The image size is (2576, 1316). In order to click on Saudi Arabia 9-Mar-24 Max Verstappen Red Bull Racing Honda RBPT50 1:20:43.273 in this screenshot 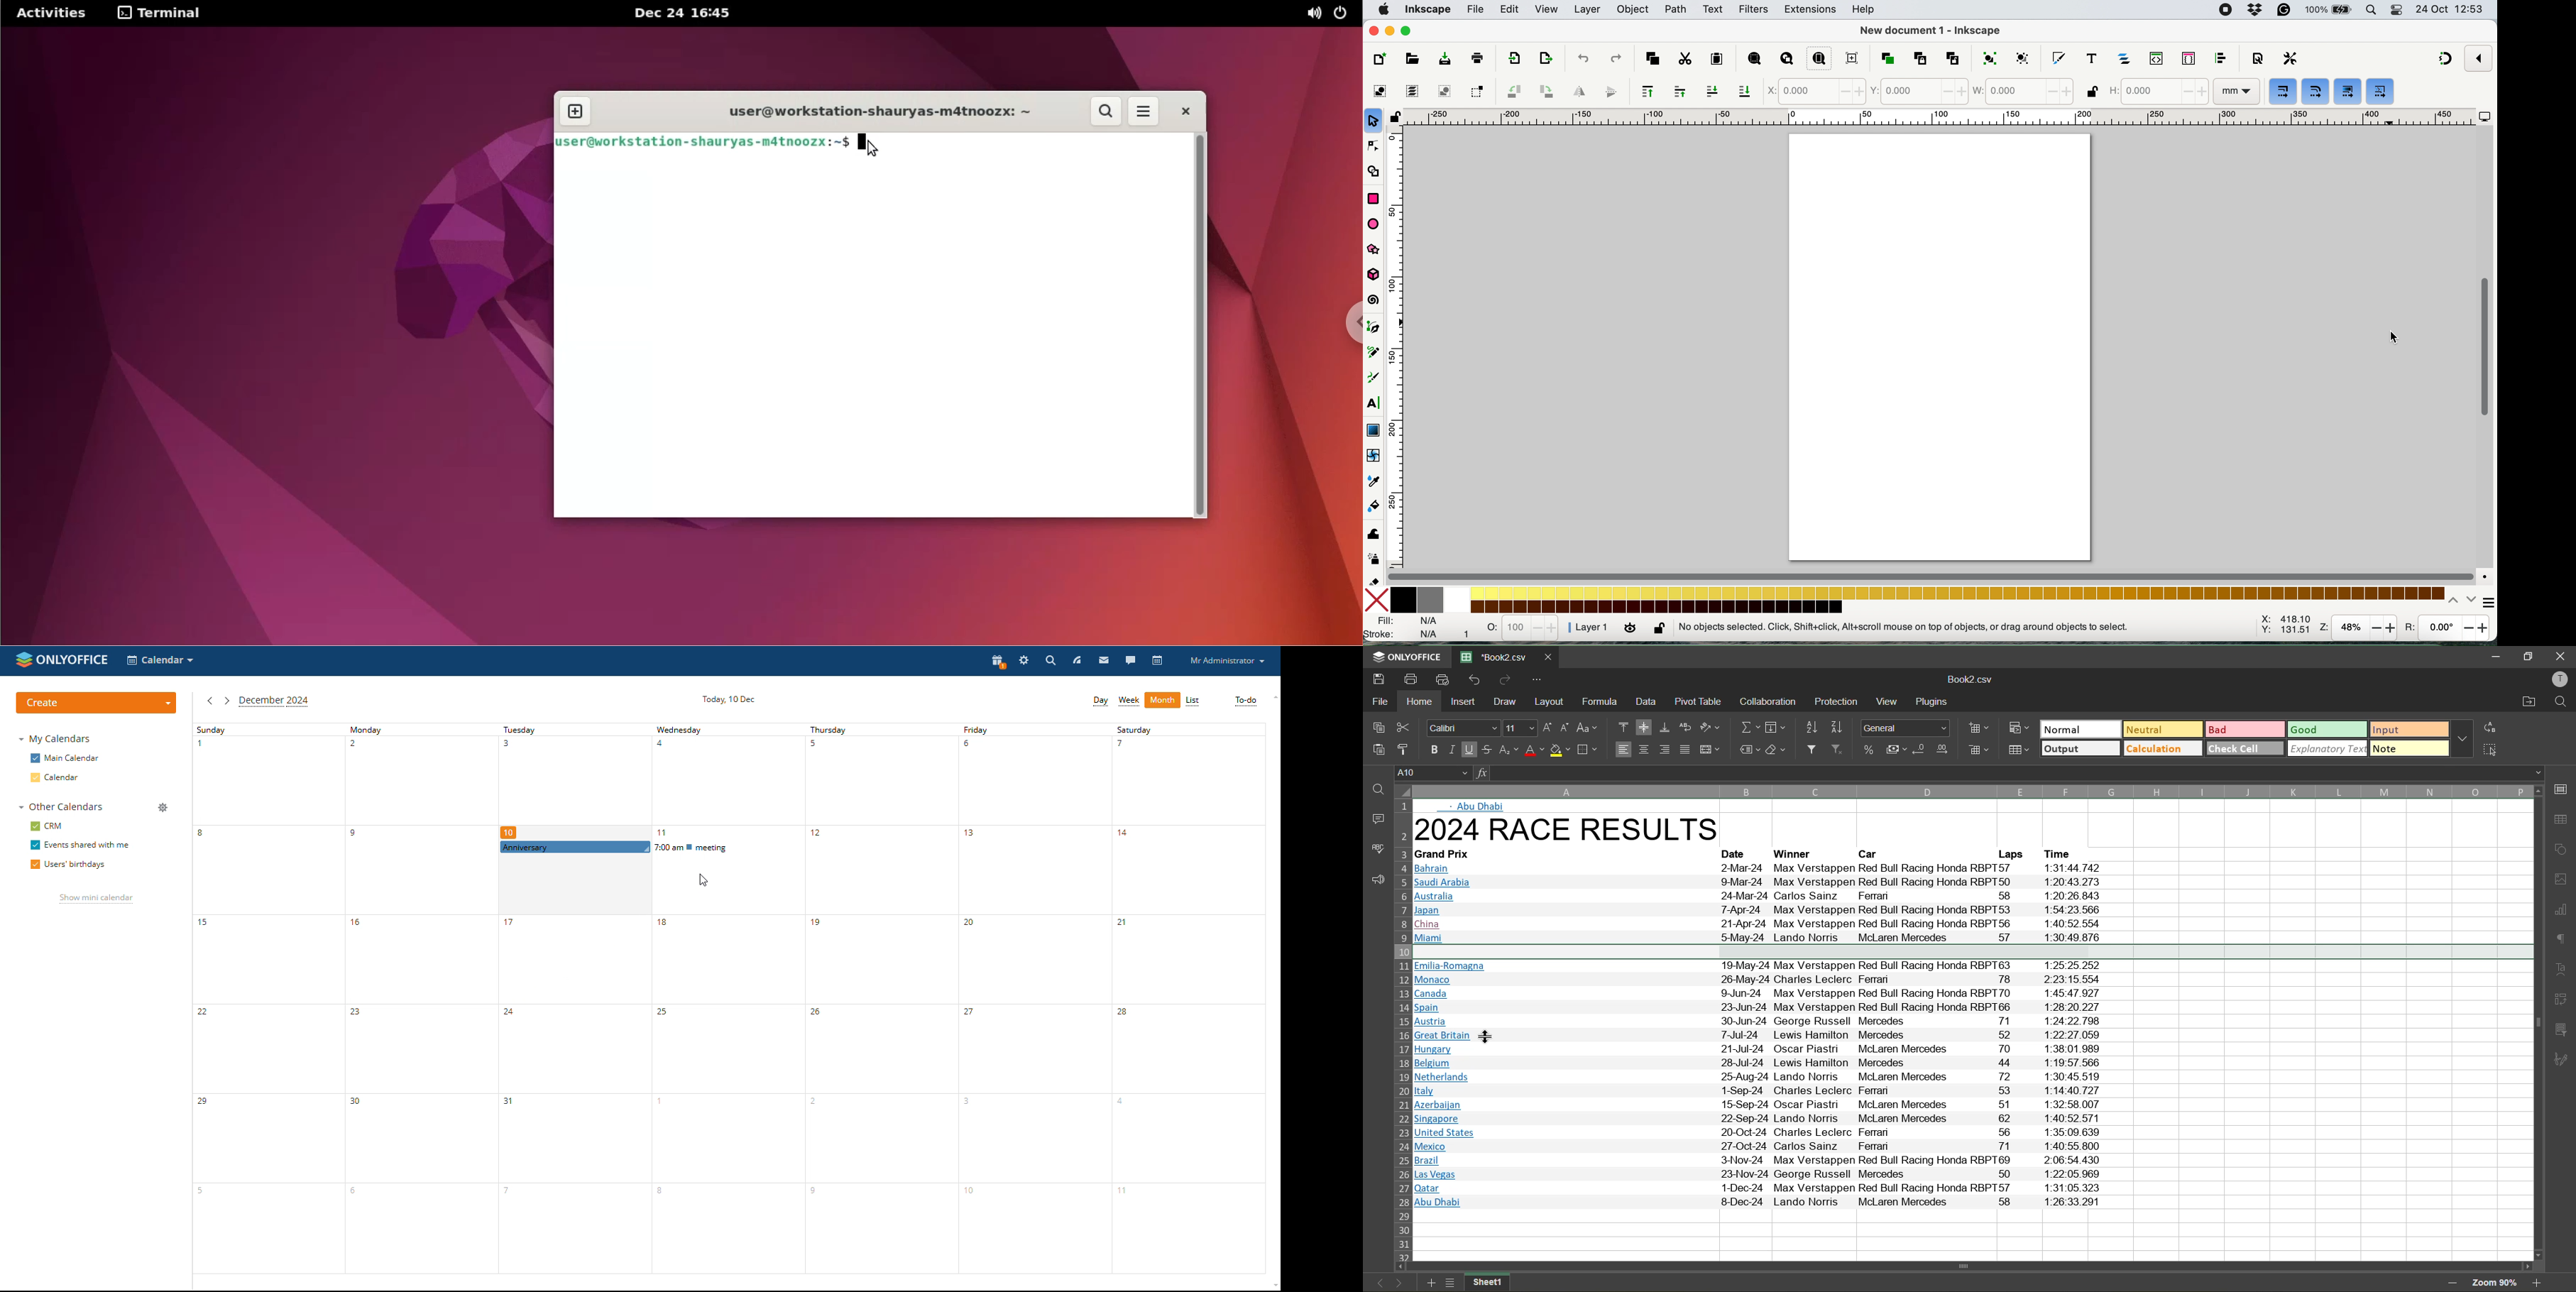, I will do `click(1762, 883)`.